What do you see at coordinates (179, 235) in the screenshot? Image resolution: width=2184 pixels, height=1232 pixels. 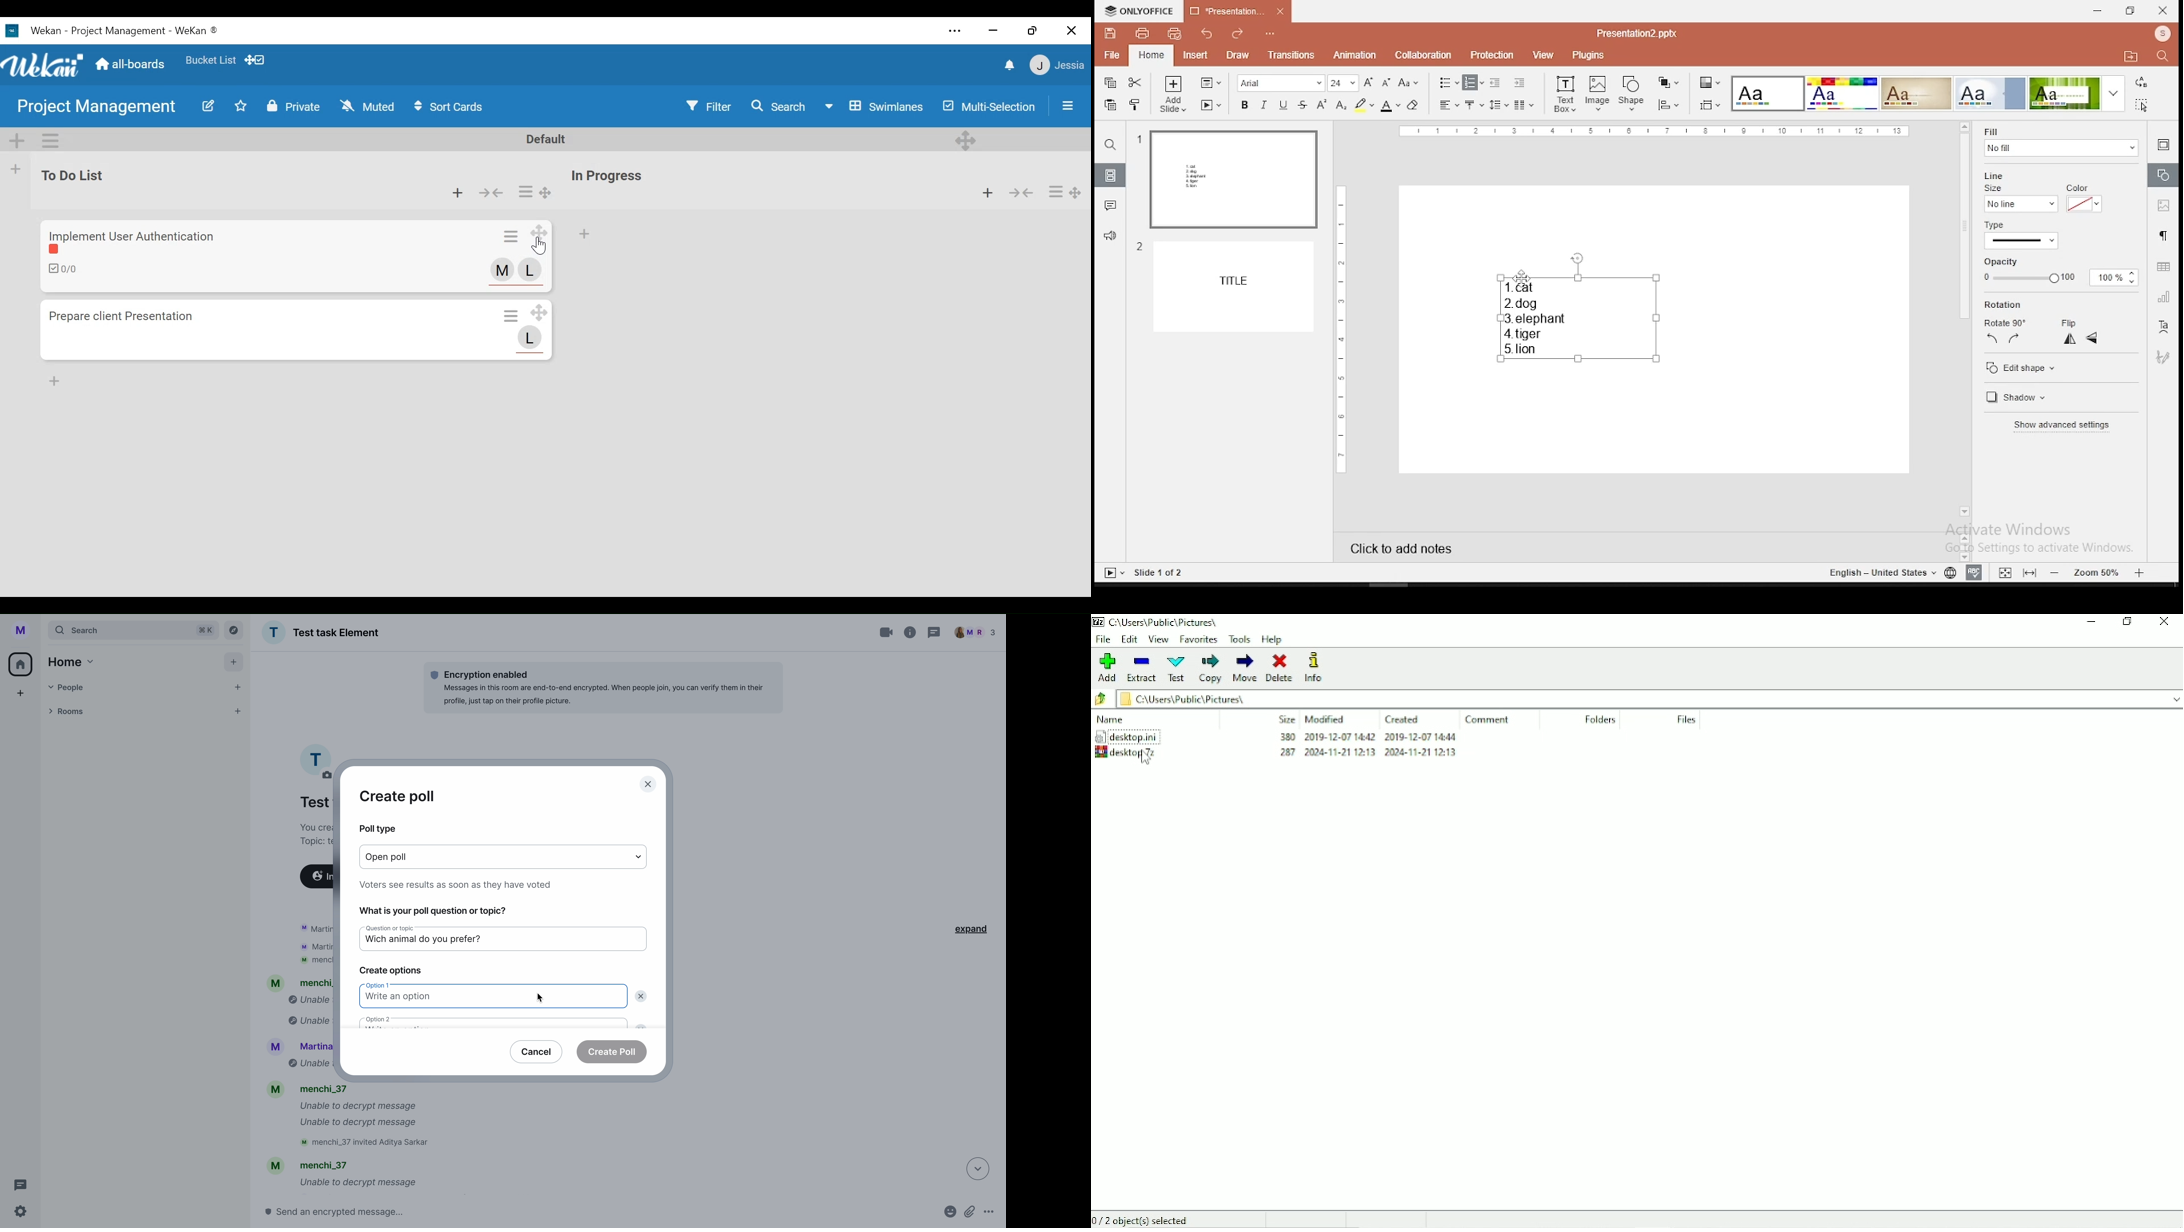 I see `Card Title` at bounding box center [179, 235].